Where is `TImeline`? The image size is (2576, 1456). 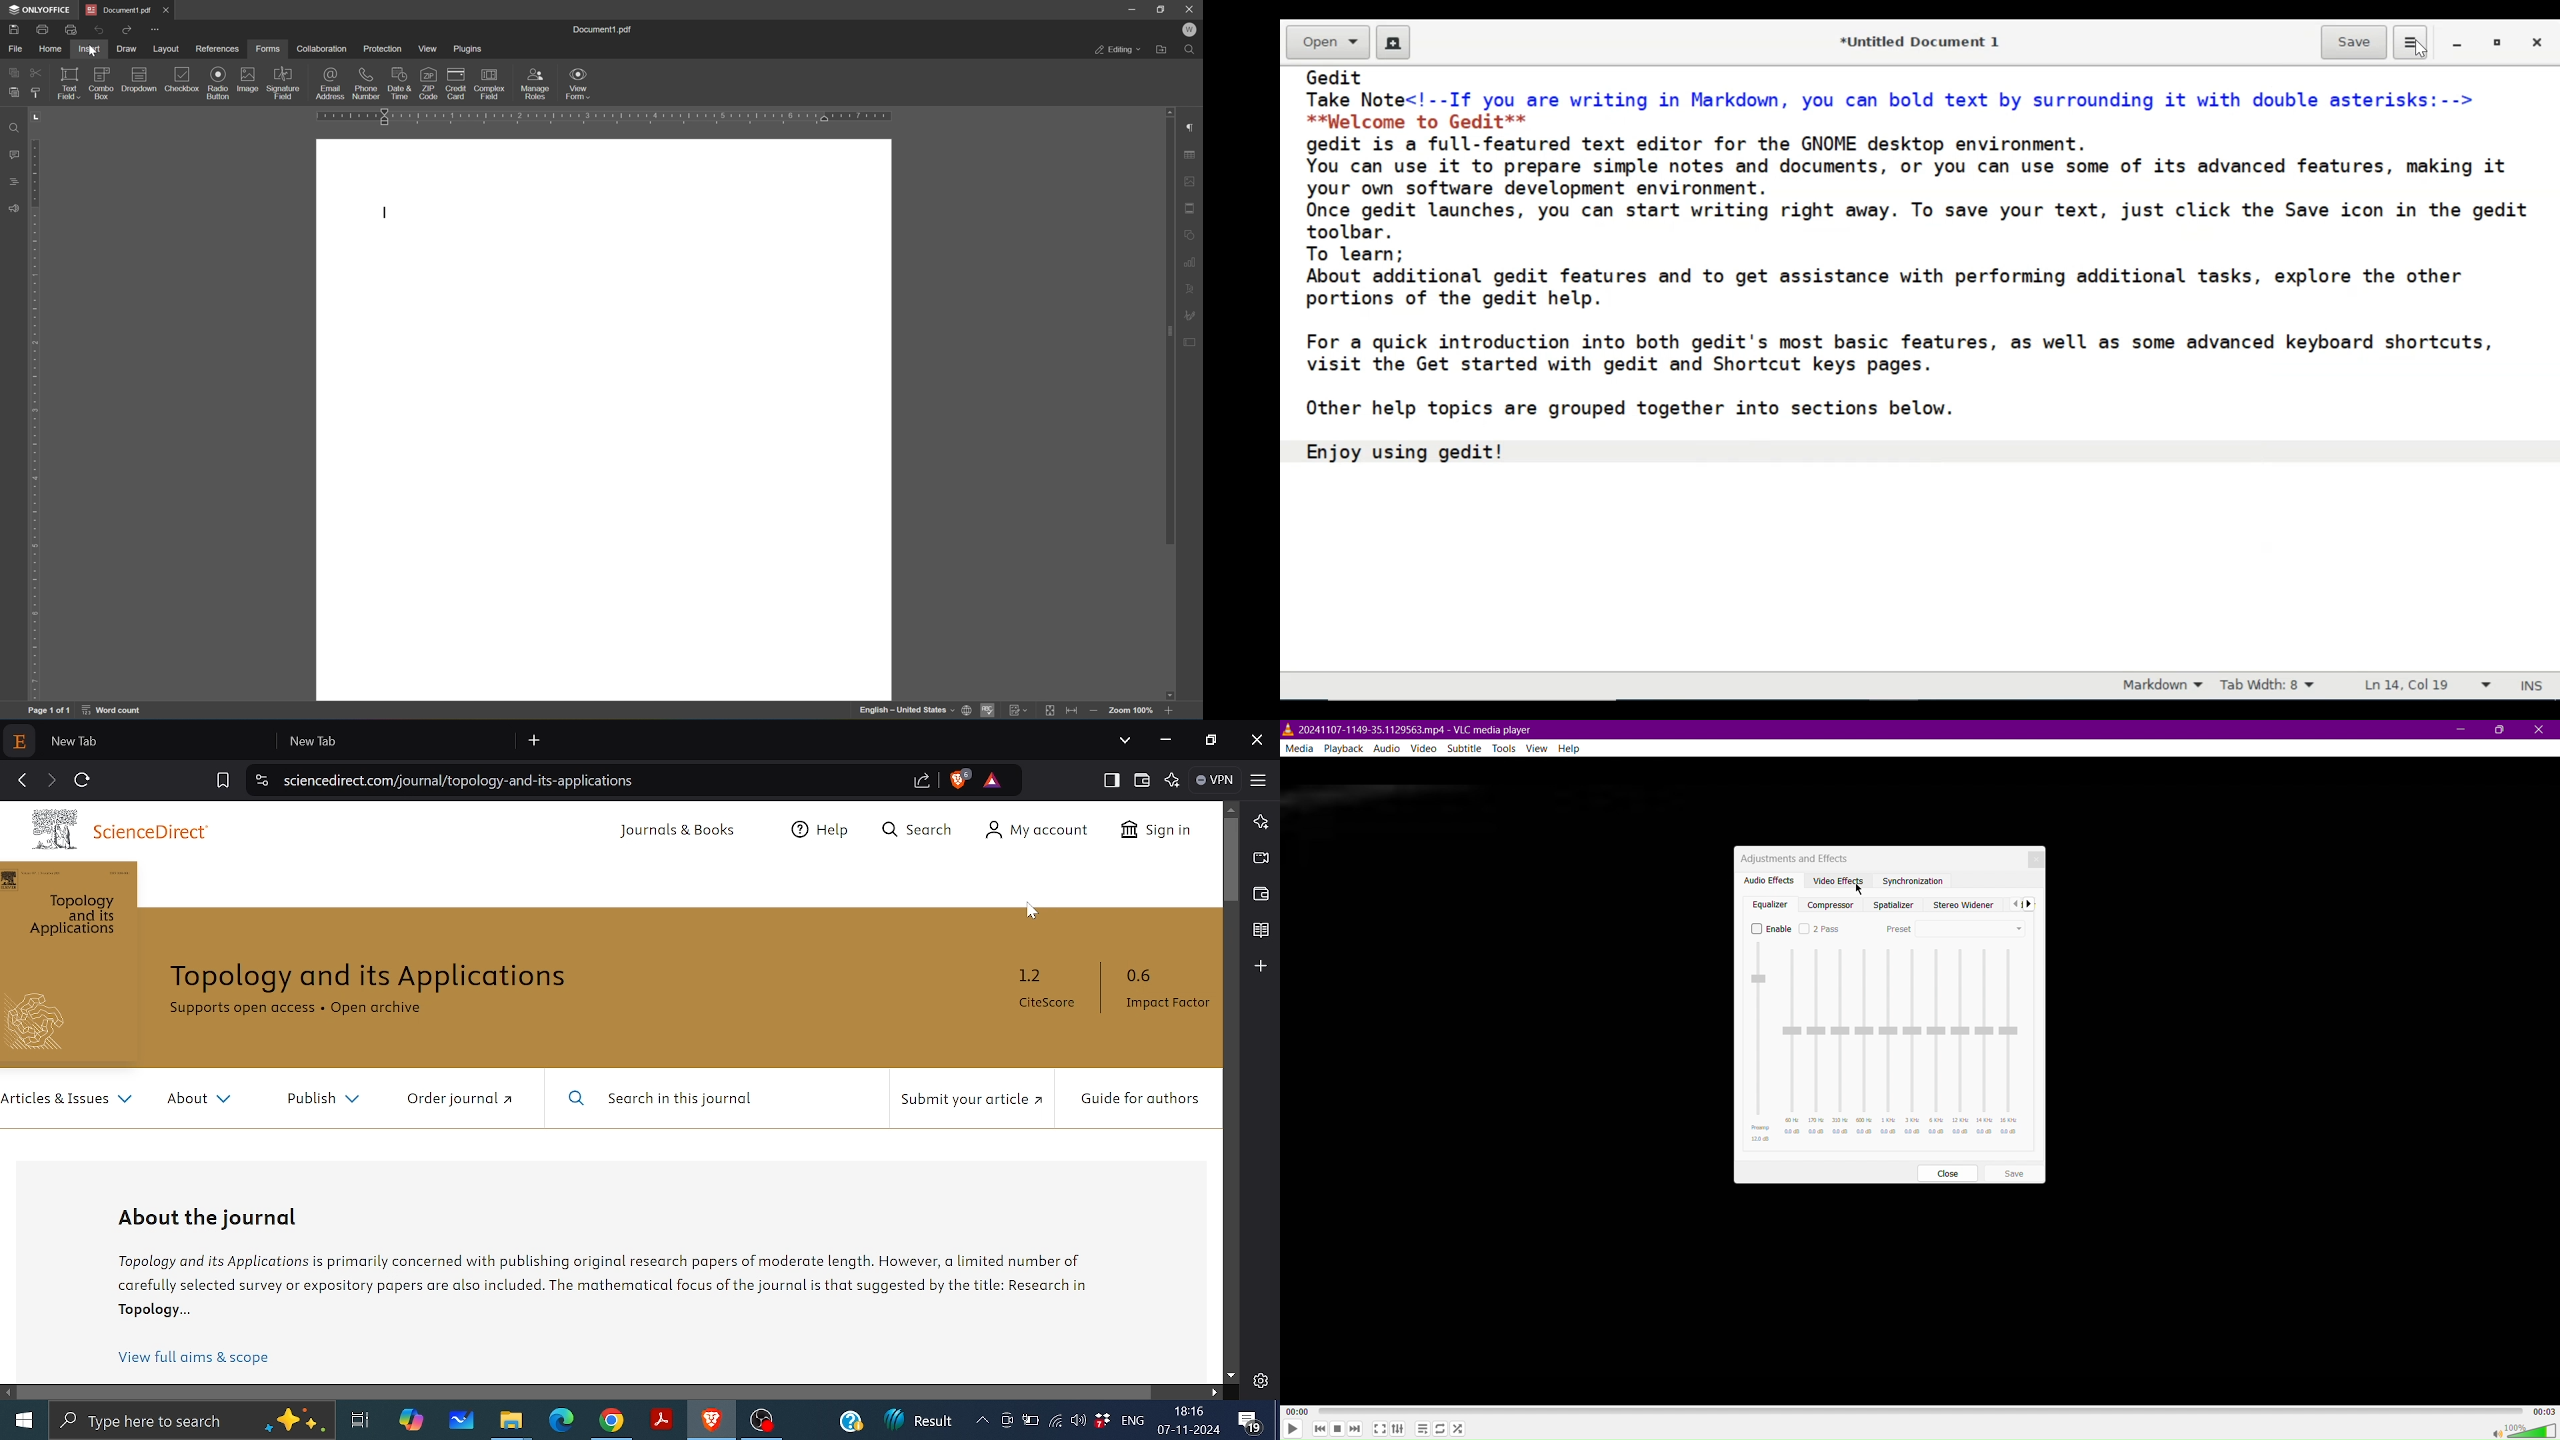 TImeline is located at coordinates (1922, 1409).